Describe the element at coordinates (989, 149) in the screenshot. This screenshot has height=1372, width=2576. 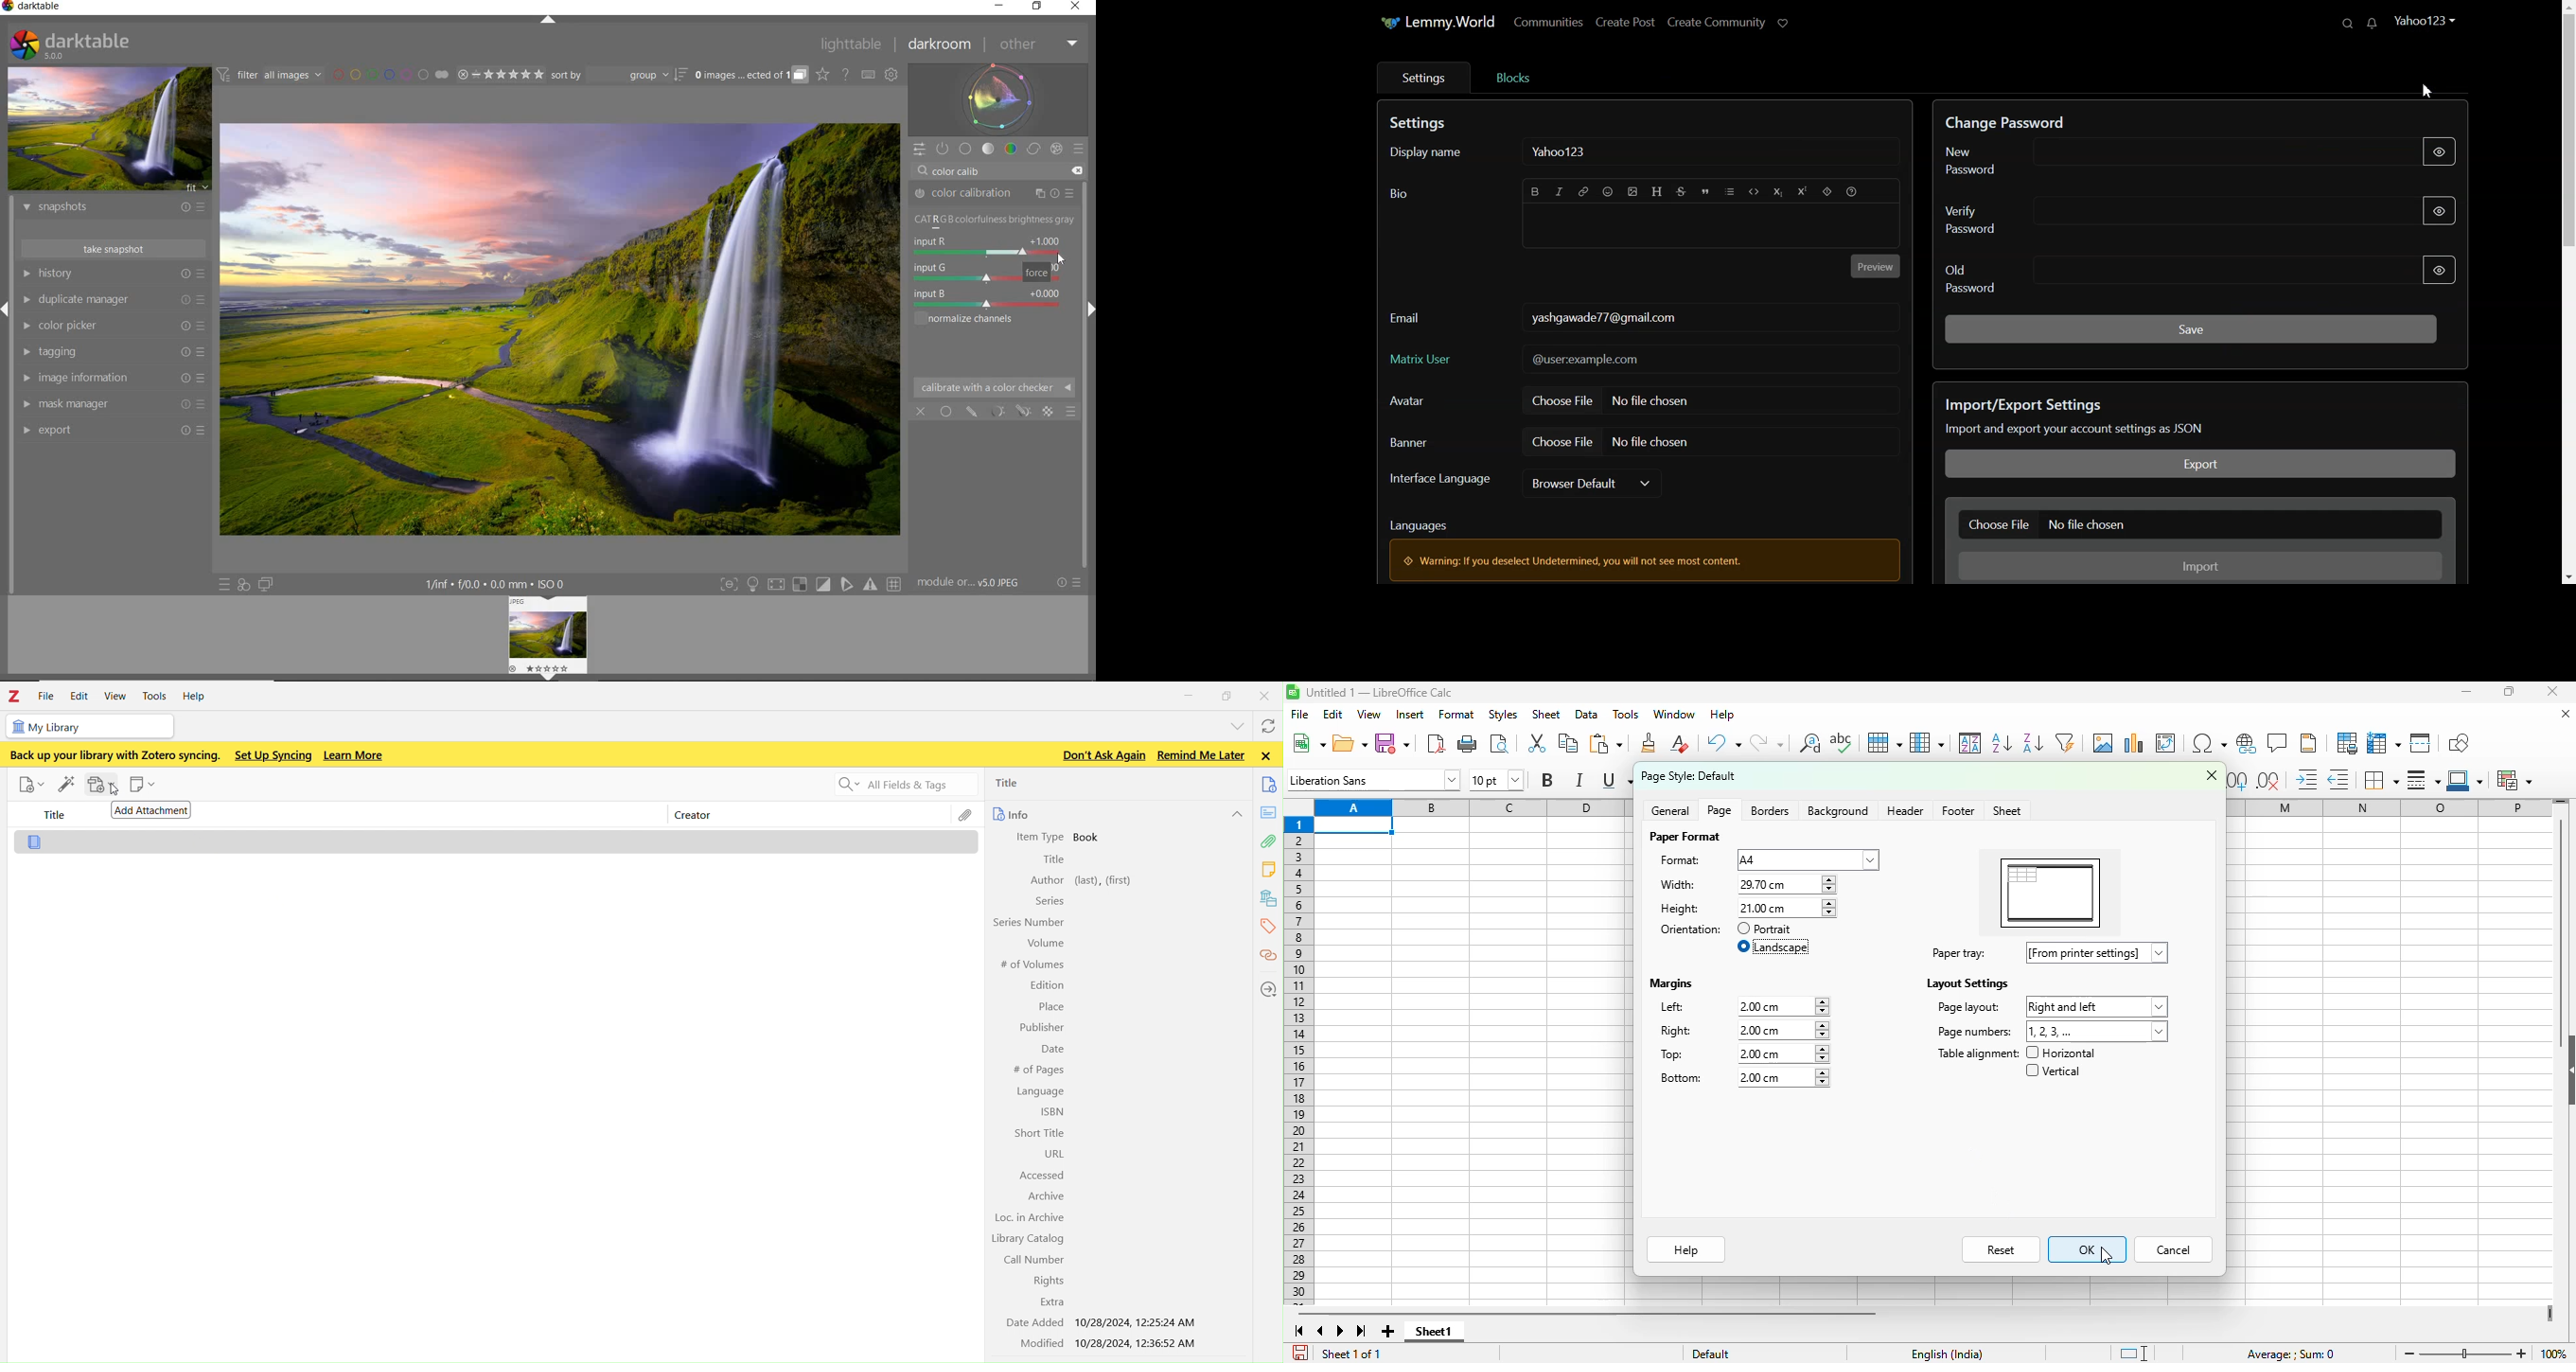
I see `tone` at that location.